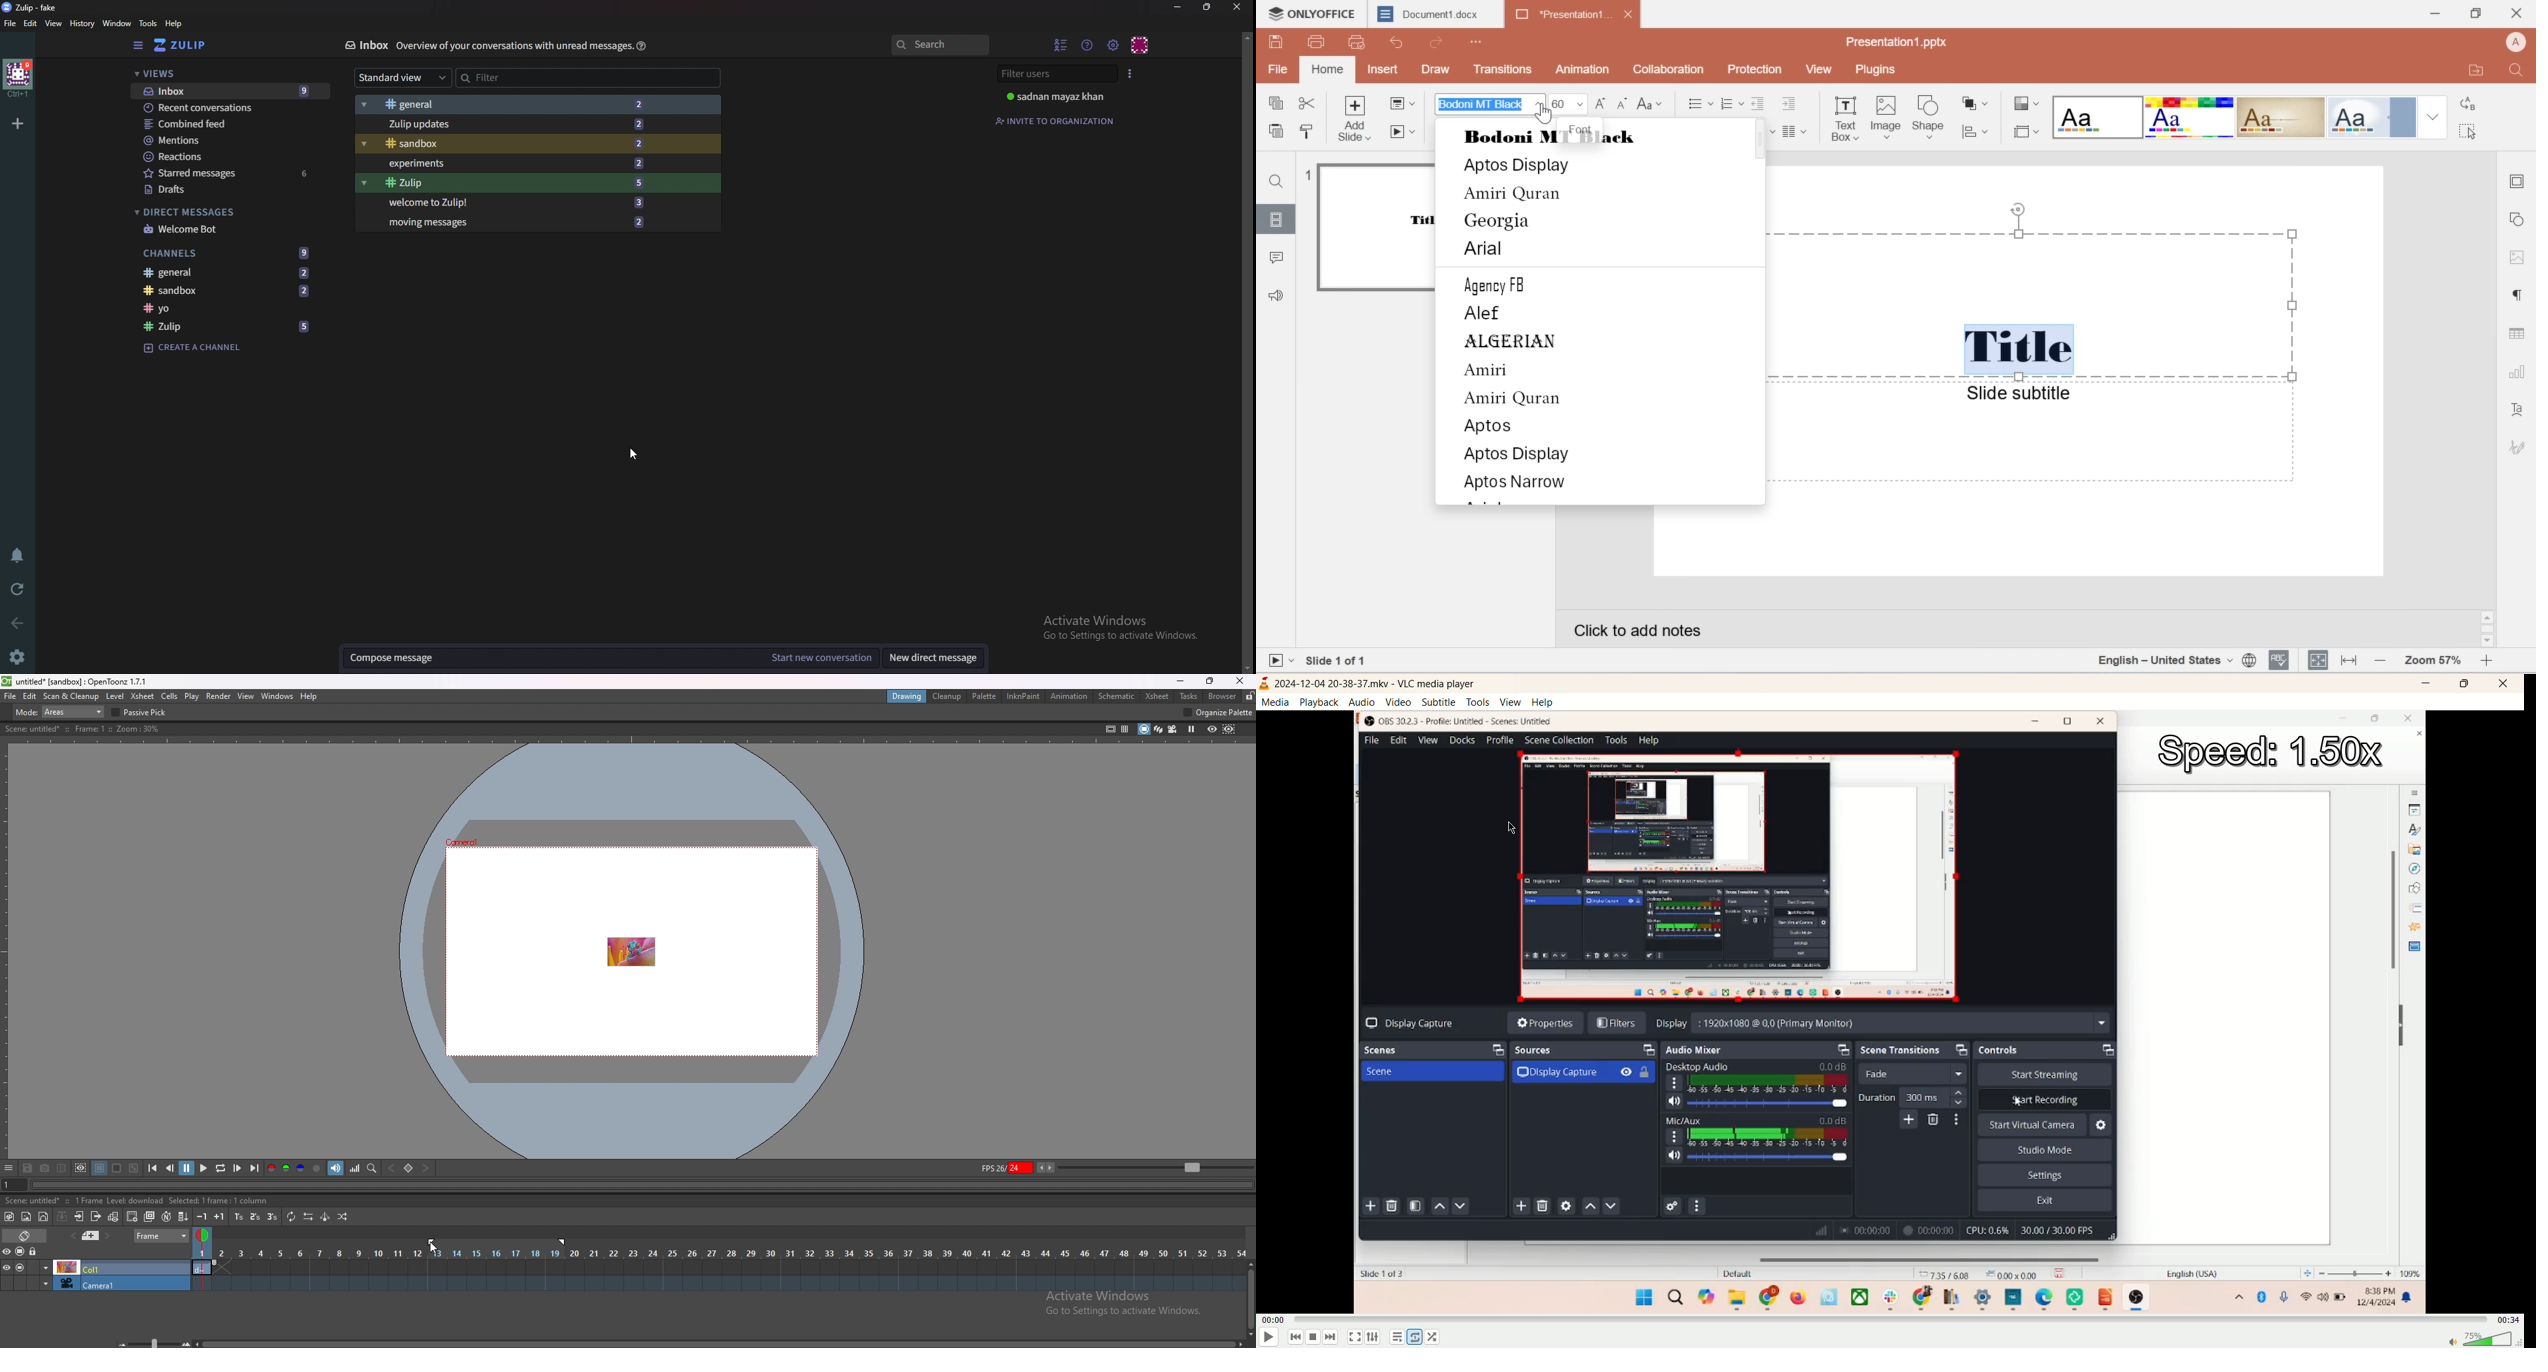 The height and width of the screenshot is (1372, 2548). What do you see at coordinates (1356, 1339) in the screenshot?
I see `fullscreen` at bounding box center [1356, 1339].